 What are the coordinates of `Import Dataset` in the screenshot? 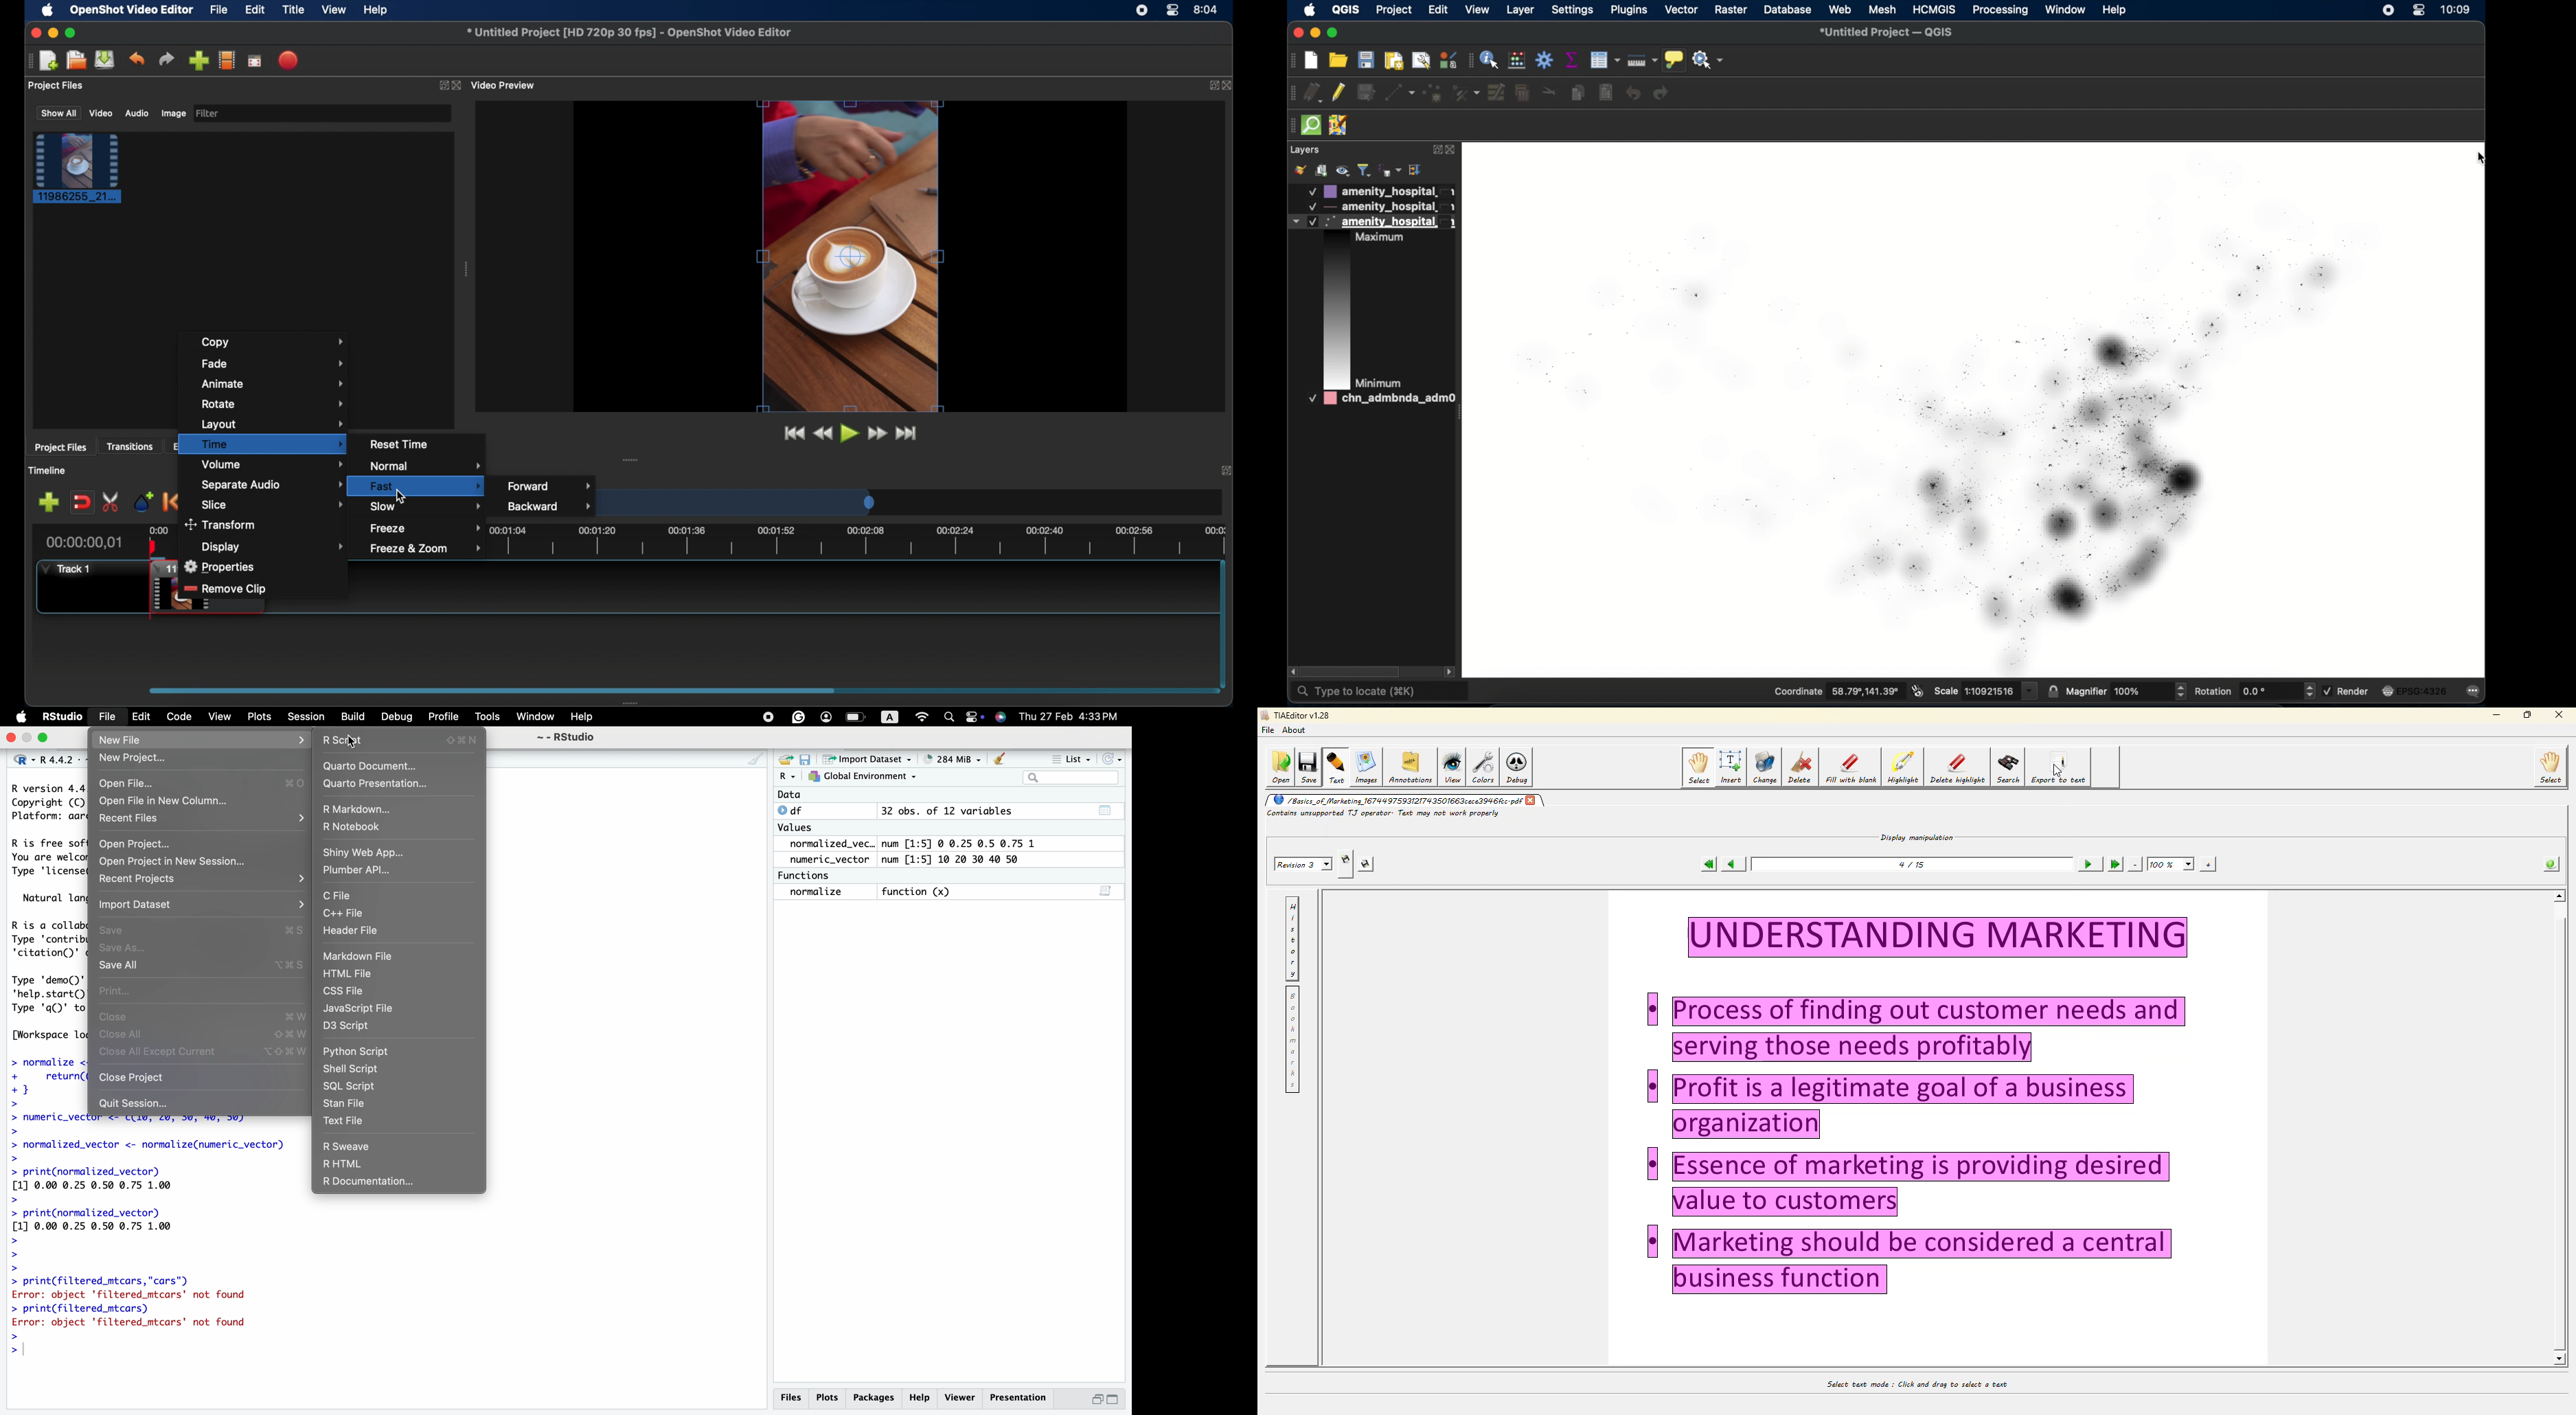 It's located at (141, 903).